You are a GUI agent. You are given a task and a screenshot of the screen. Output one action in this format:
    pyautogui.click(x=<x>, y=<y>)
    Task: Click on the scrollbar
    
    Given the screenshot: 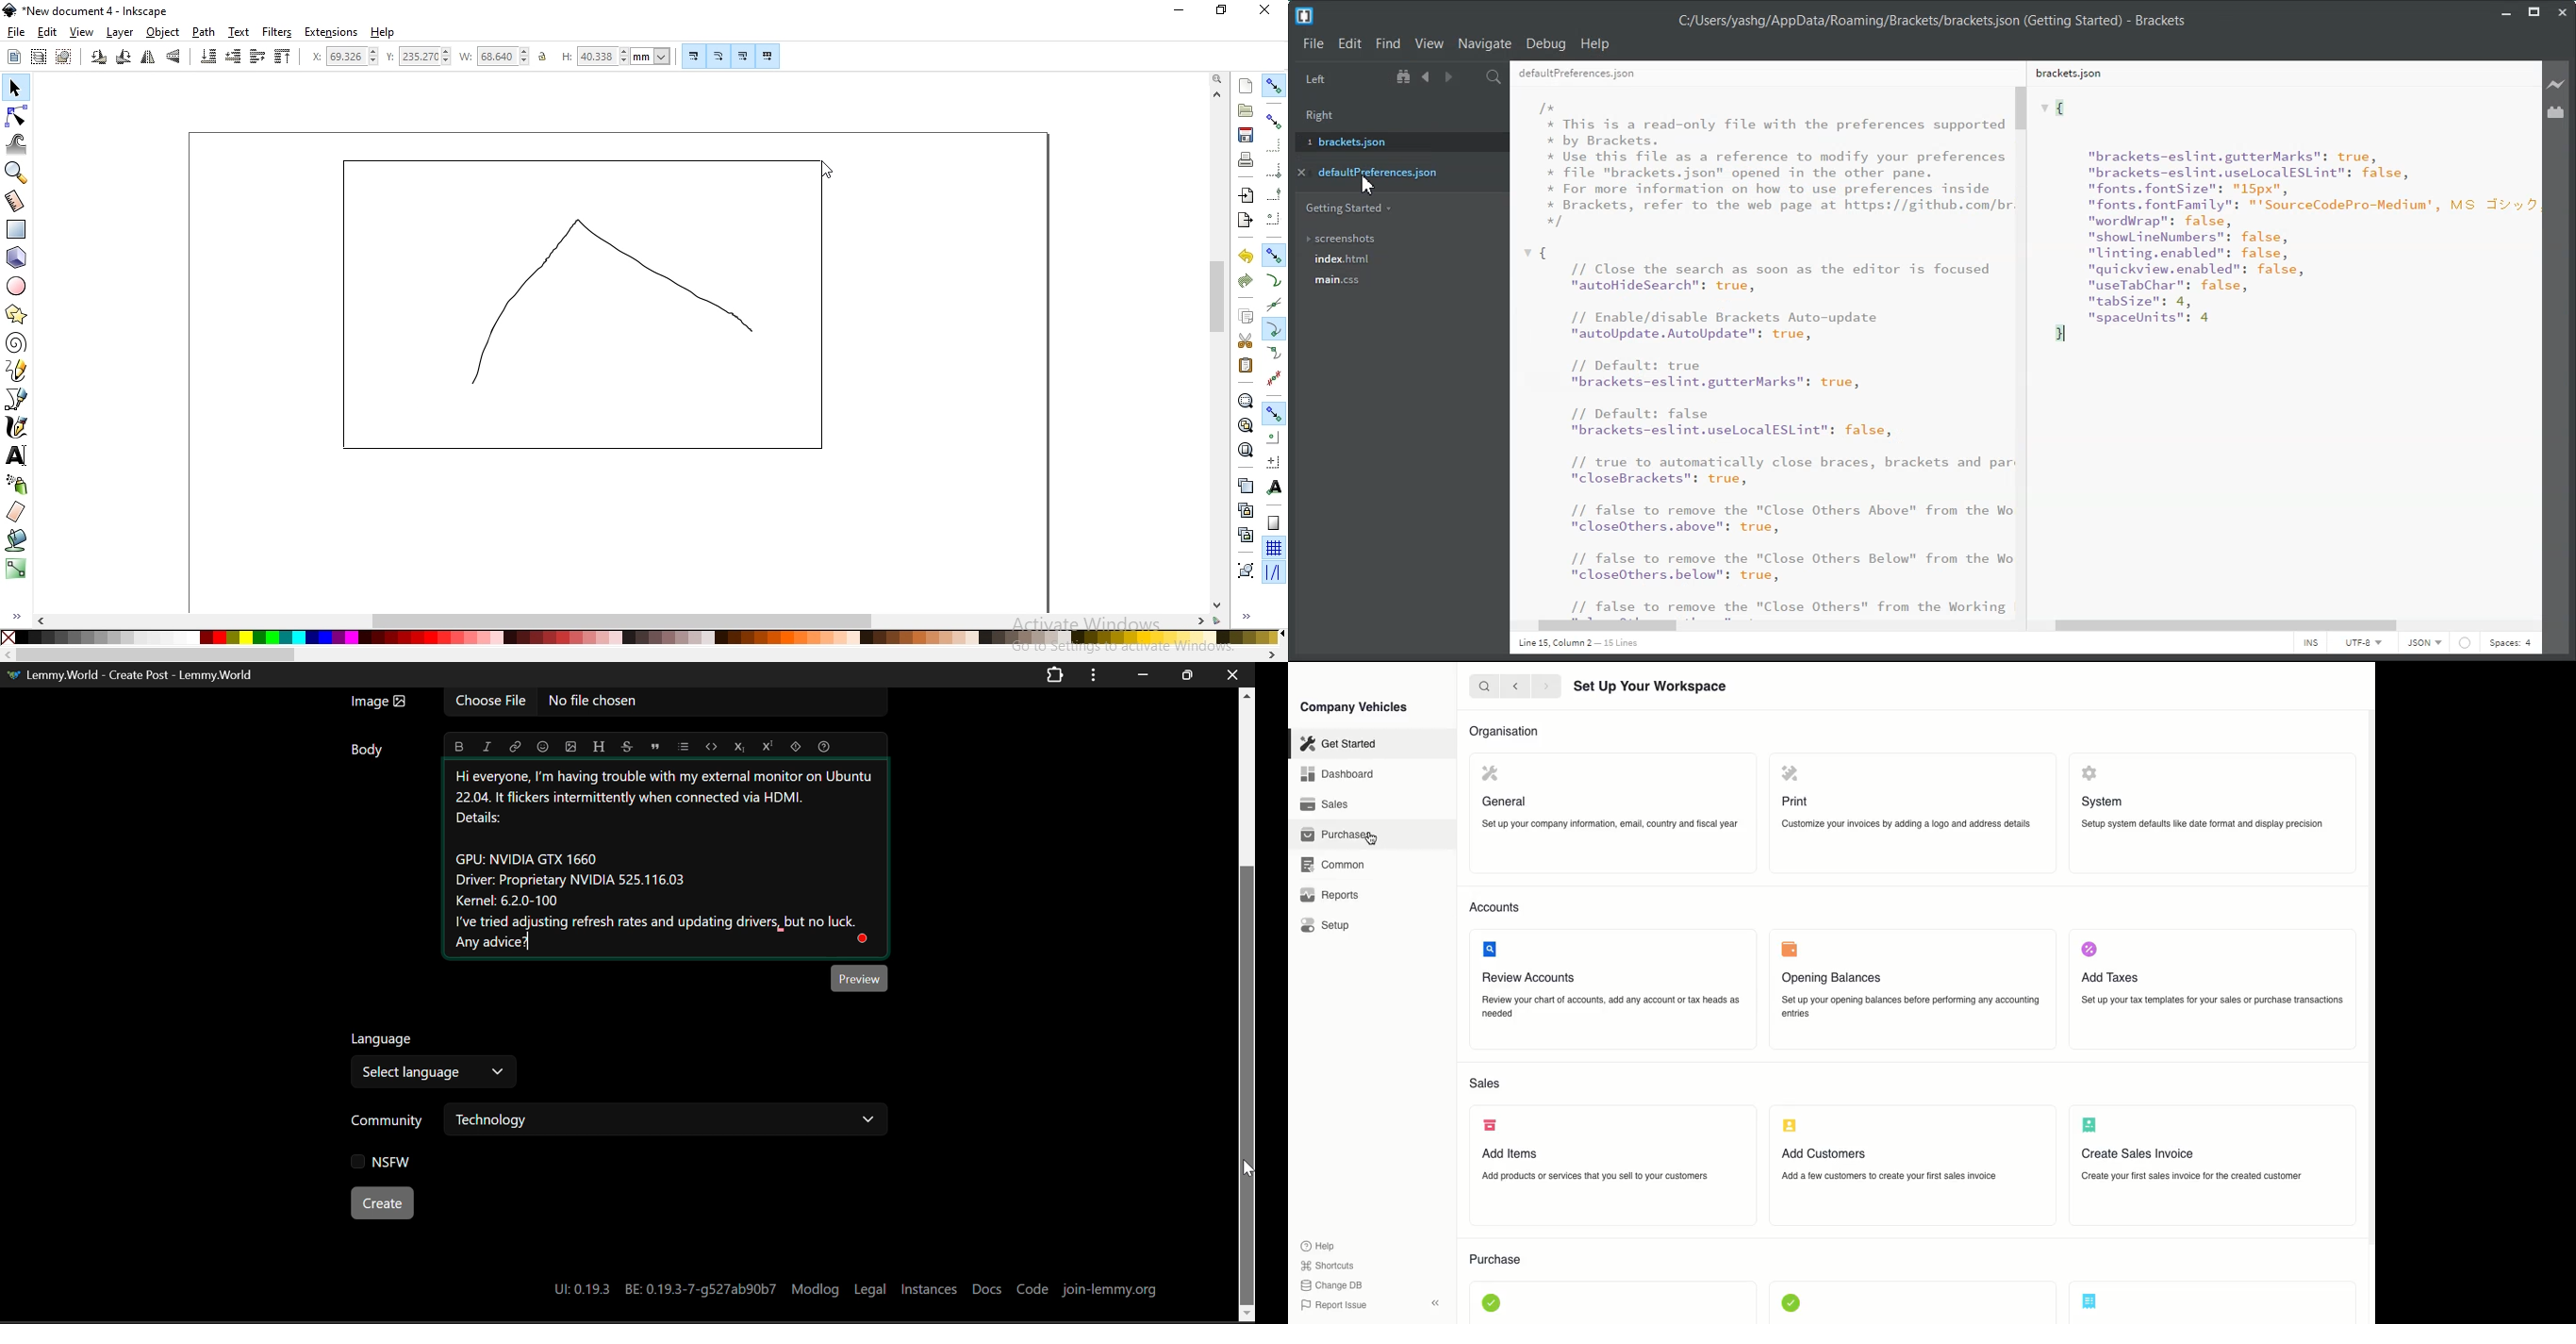 What is the action you would take?
    pyautogui.click(x=1219, y=299)
    